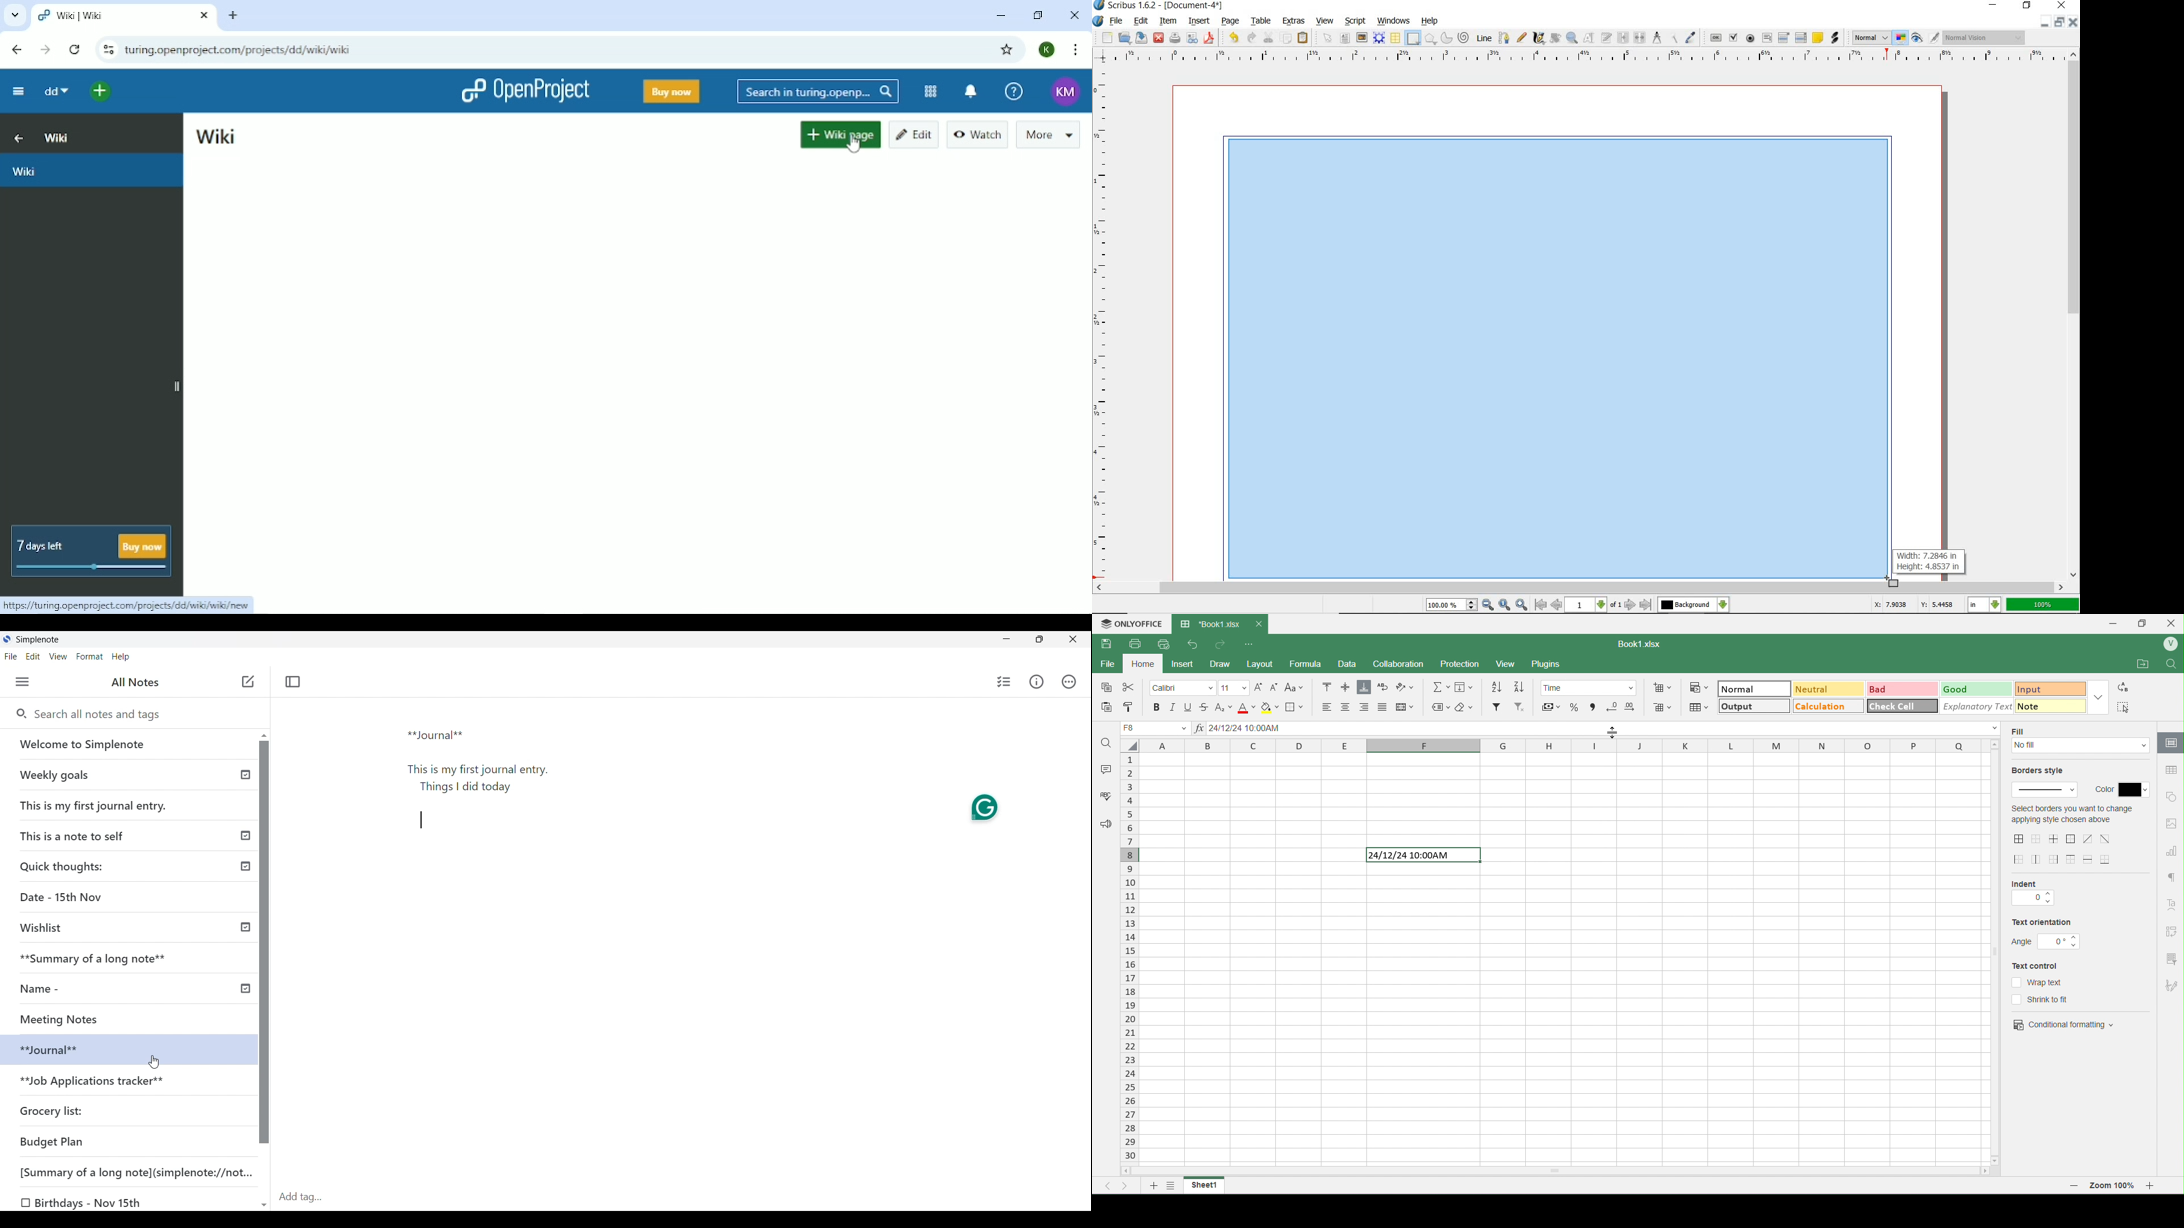 Image resolution: width=2184 pixels, height=1232 pixels. I want to click on close, so click(2061, 6).